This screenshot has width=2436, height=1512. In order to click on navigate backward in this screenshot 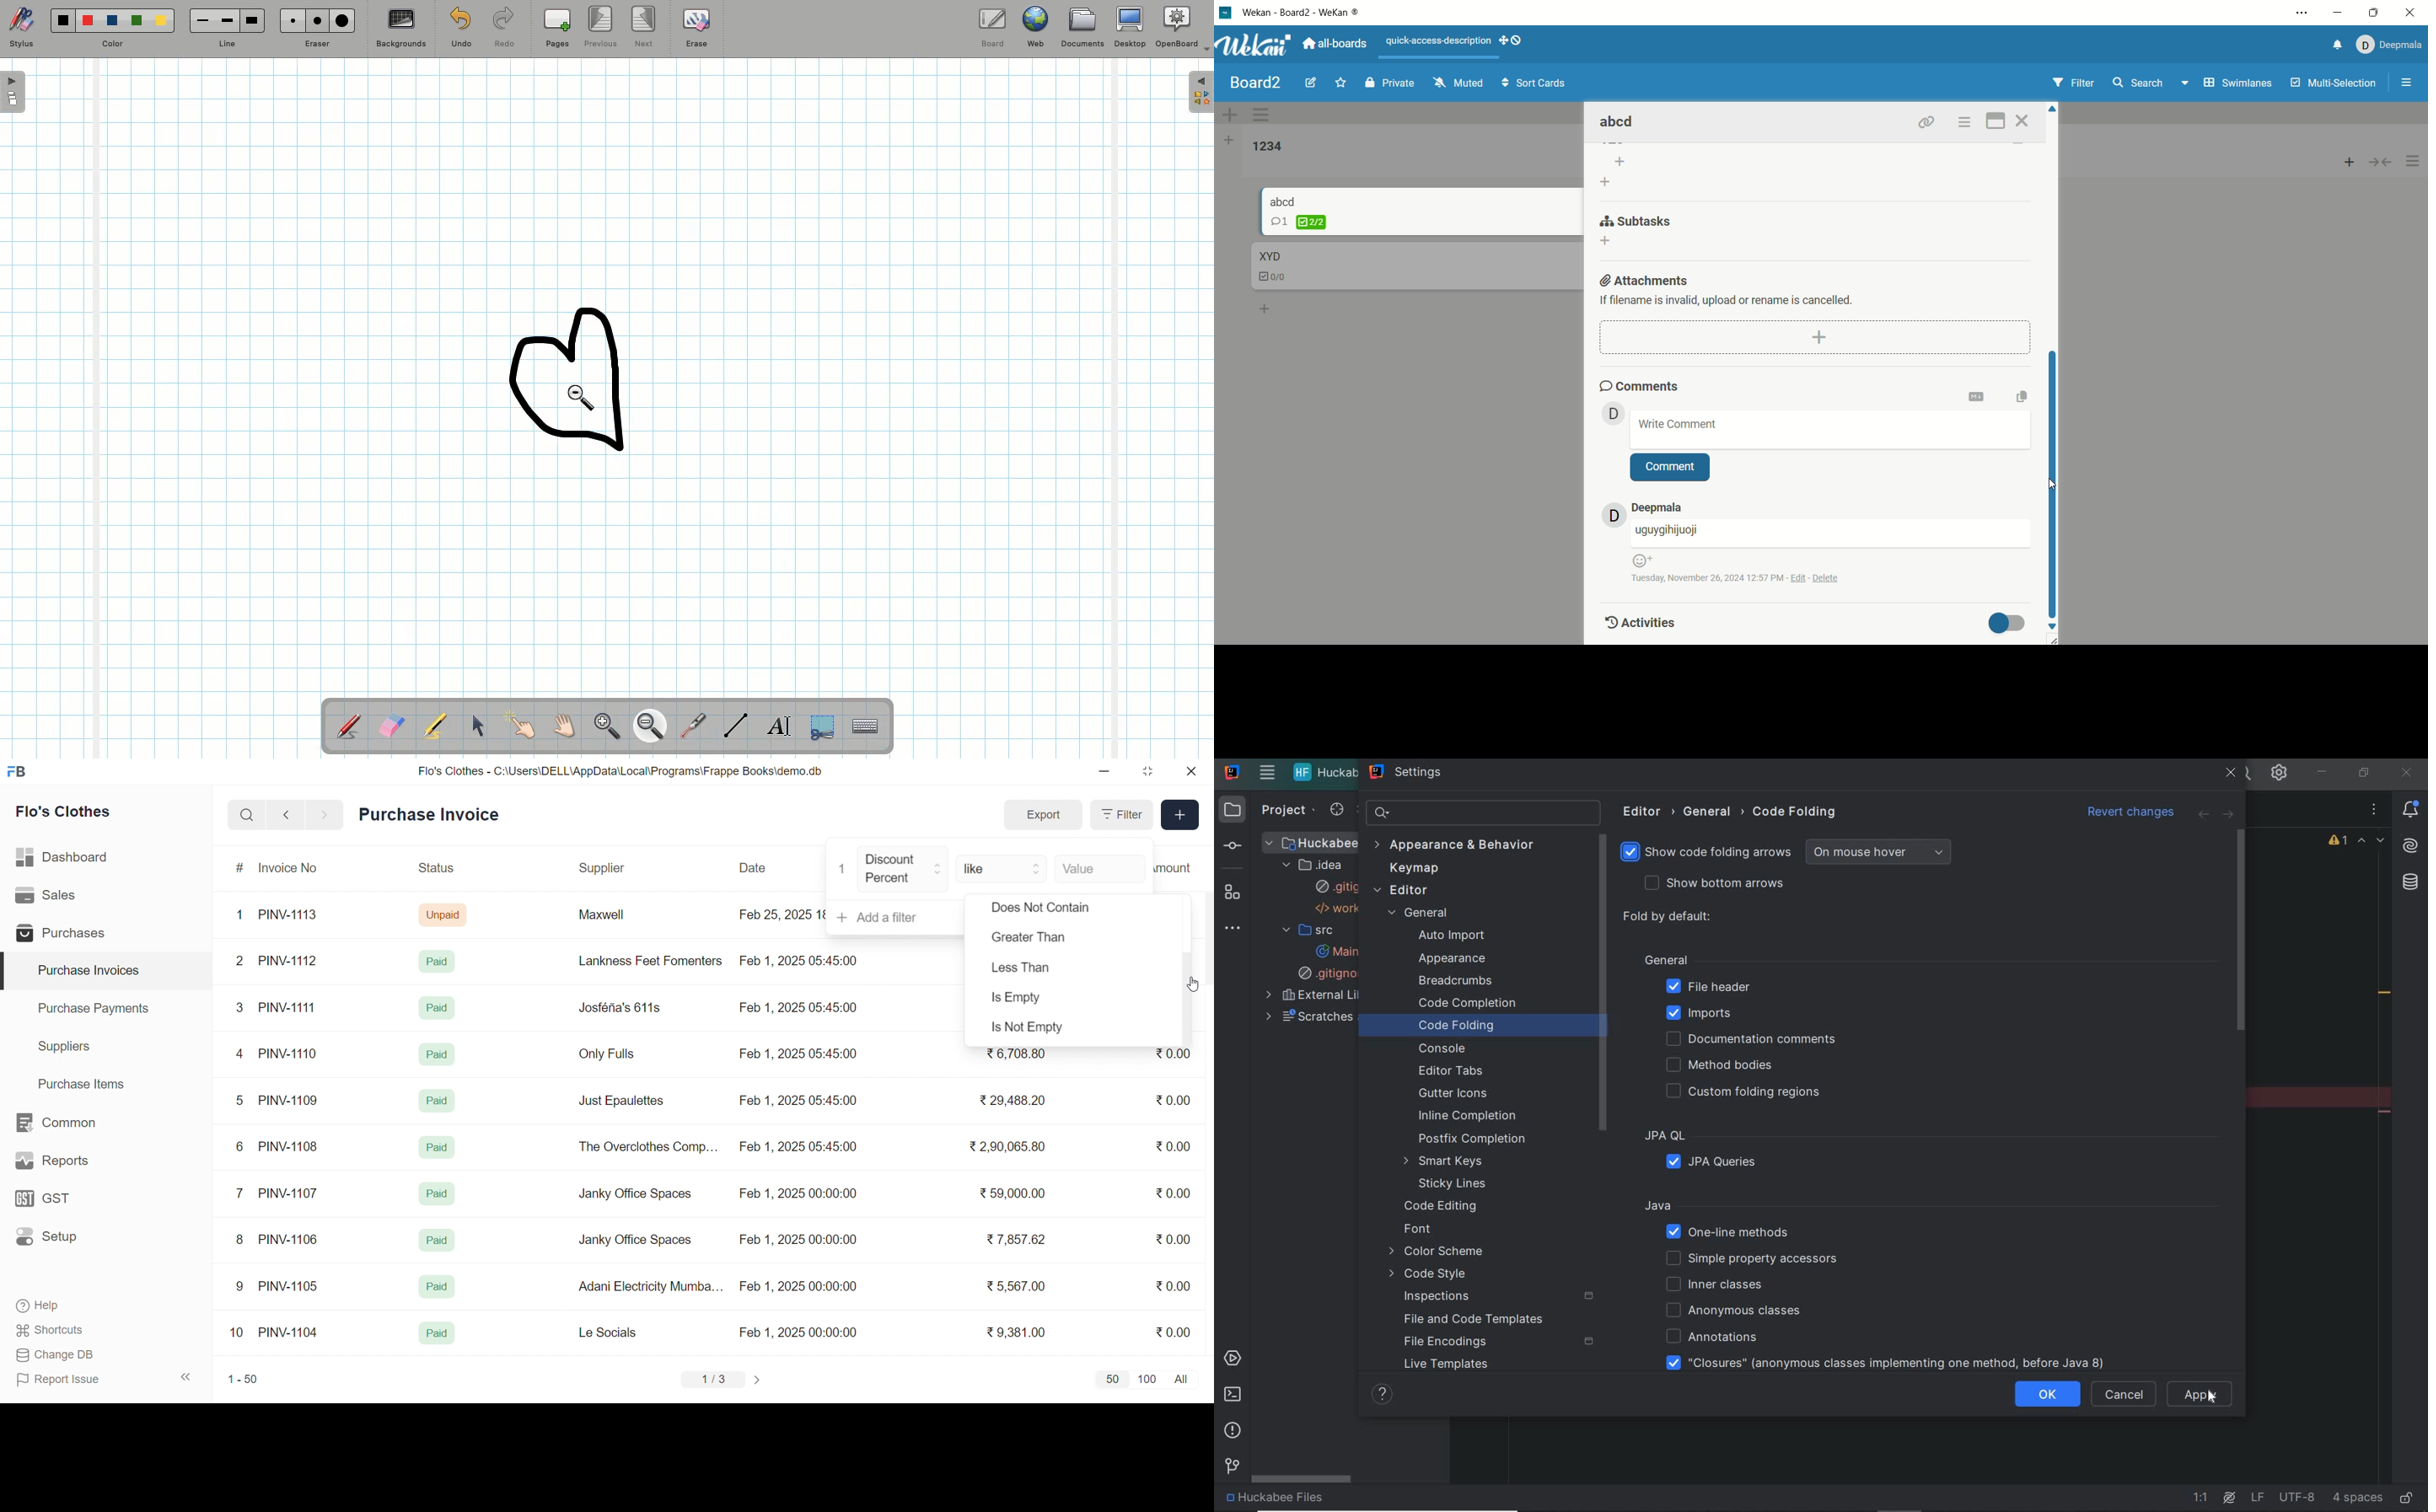, I will do `click(286, 814)`.